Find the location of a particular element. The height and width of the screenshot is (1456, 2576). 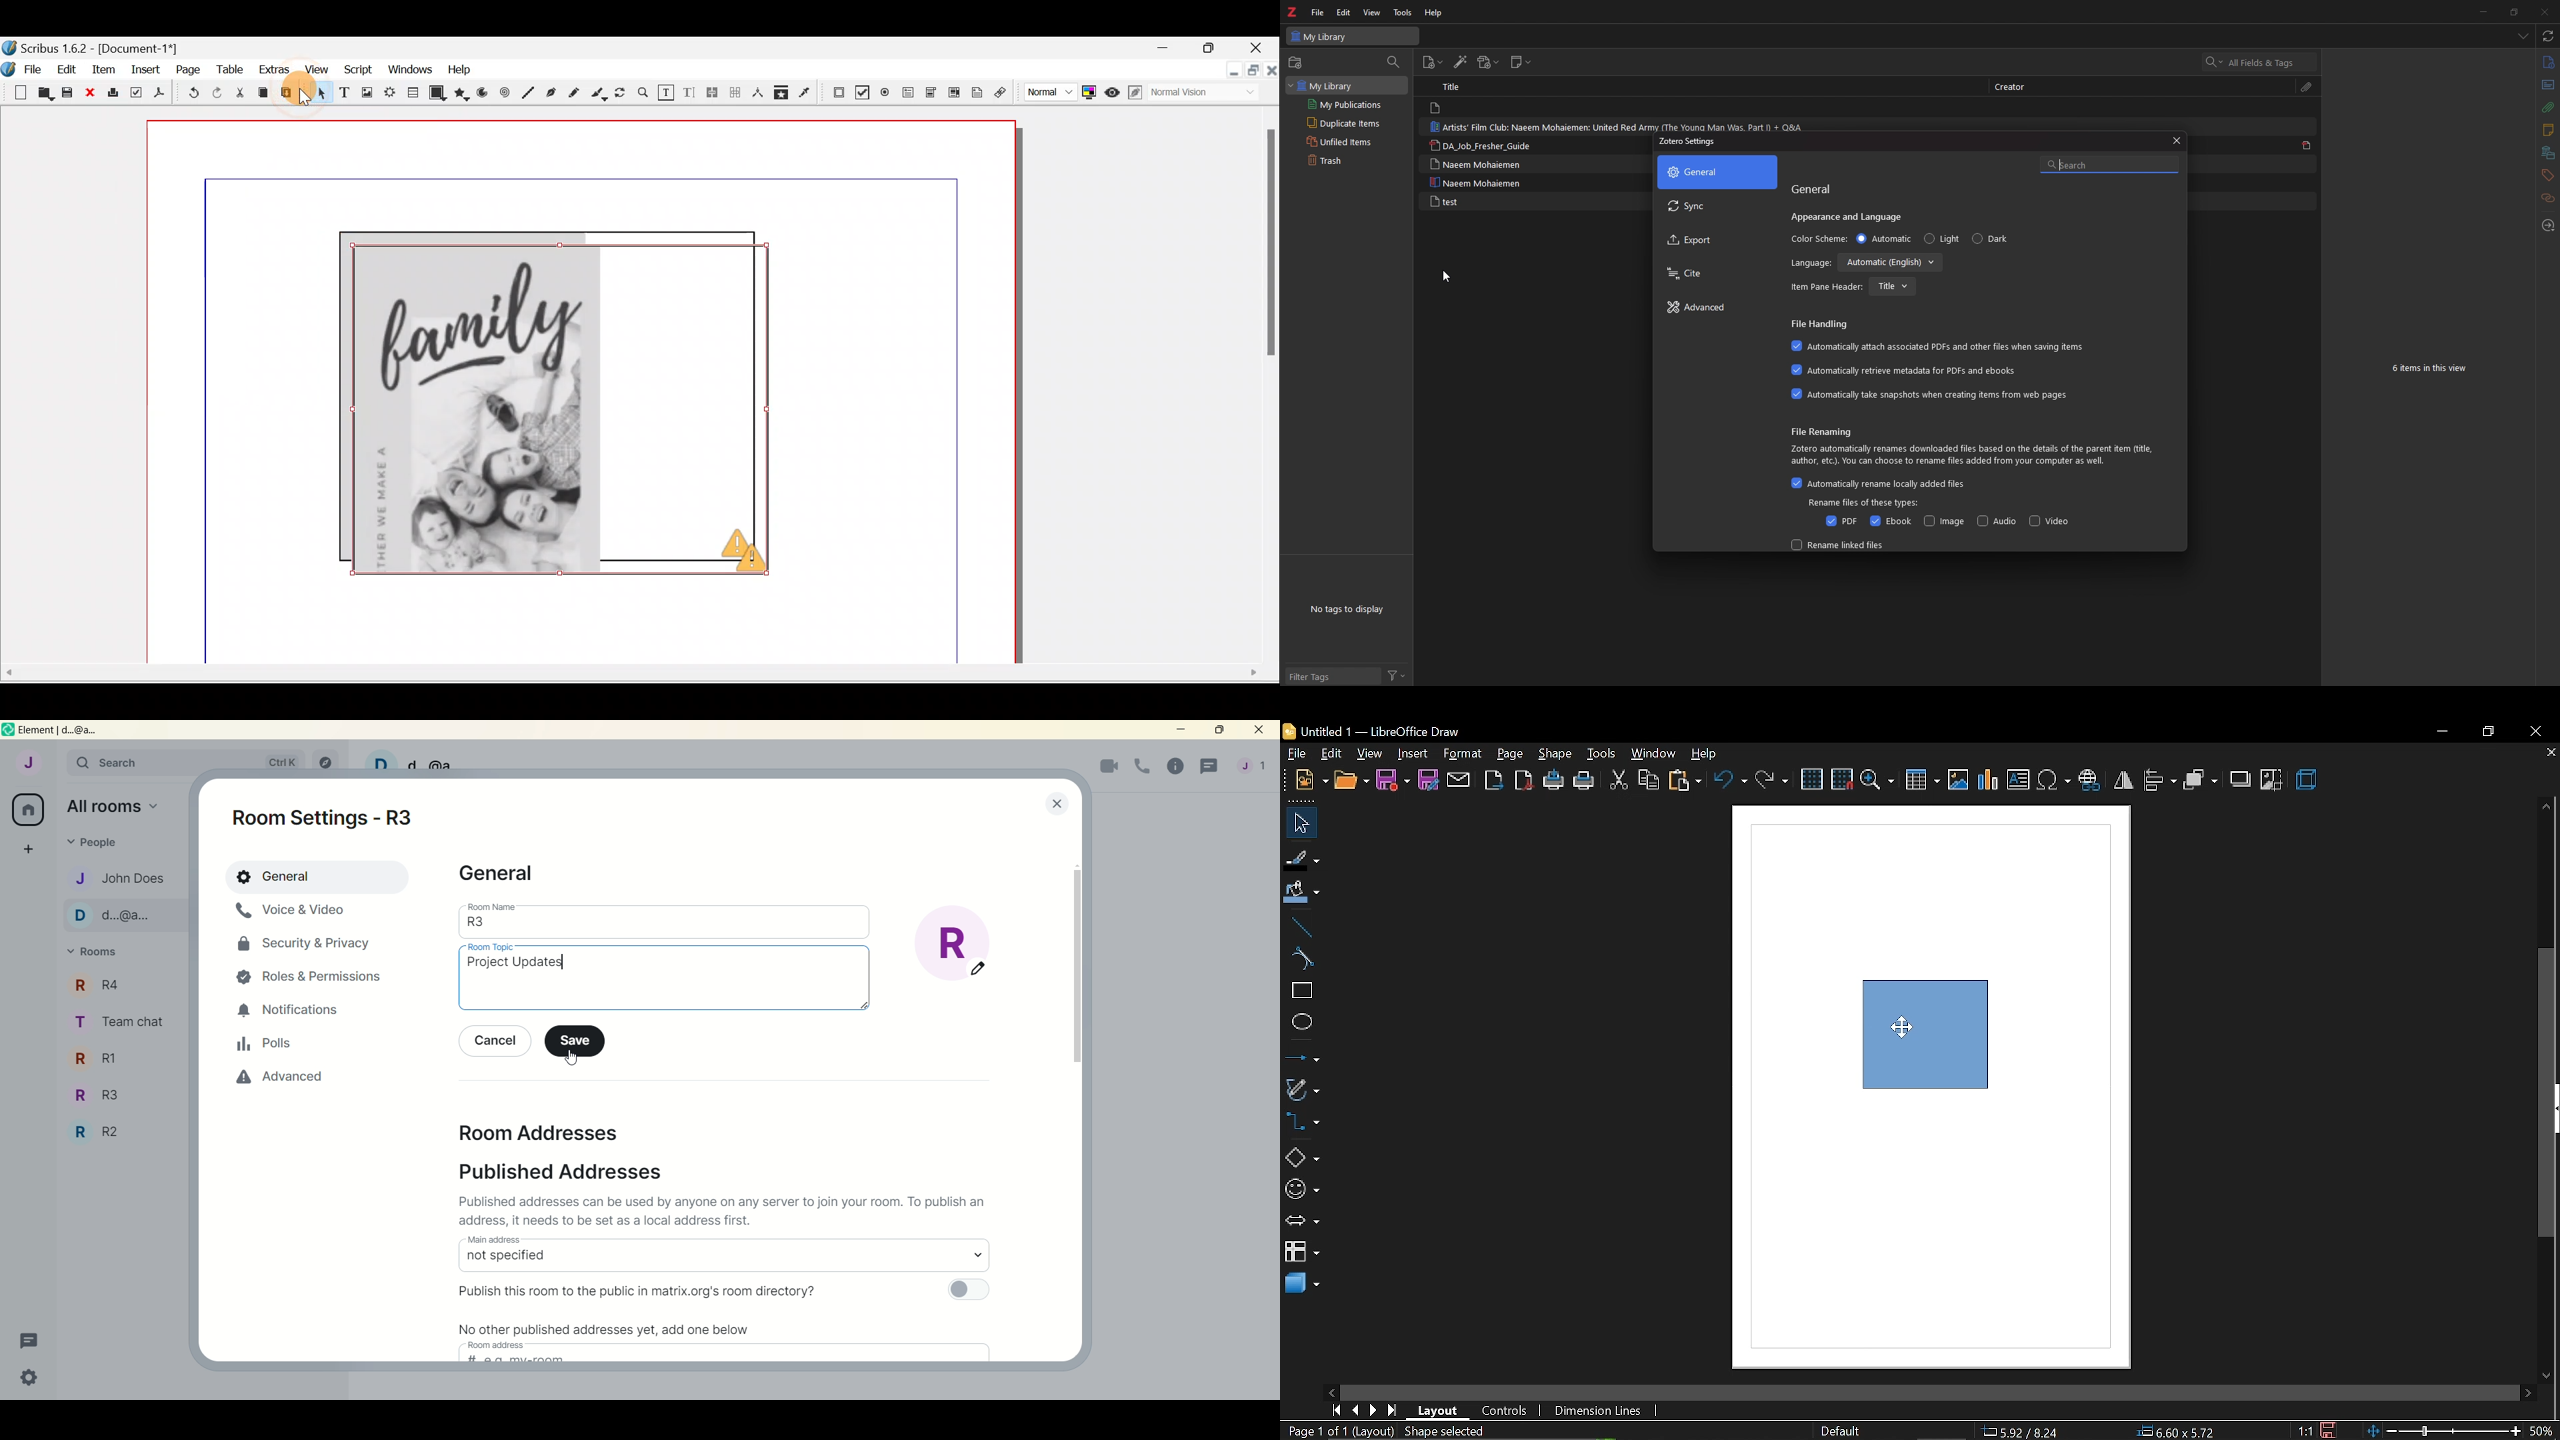

curves and polygons is located at coordinates (1302, 1090).